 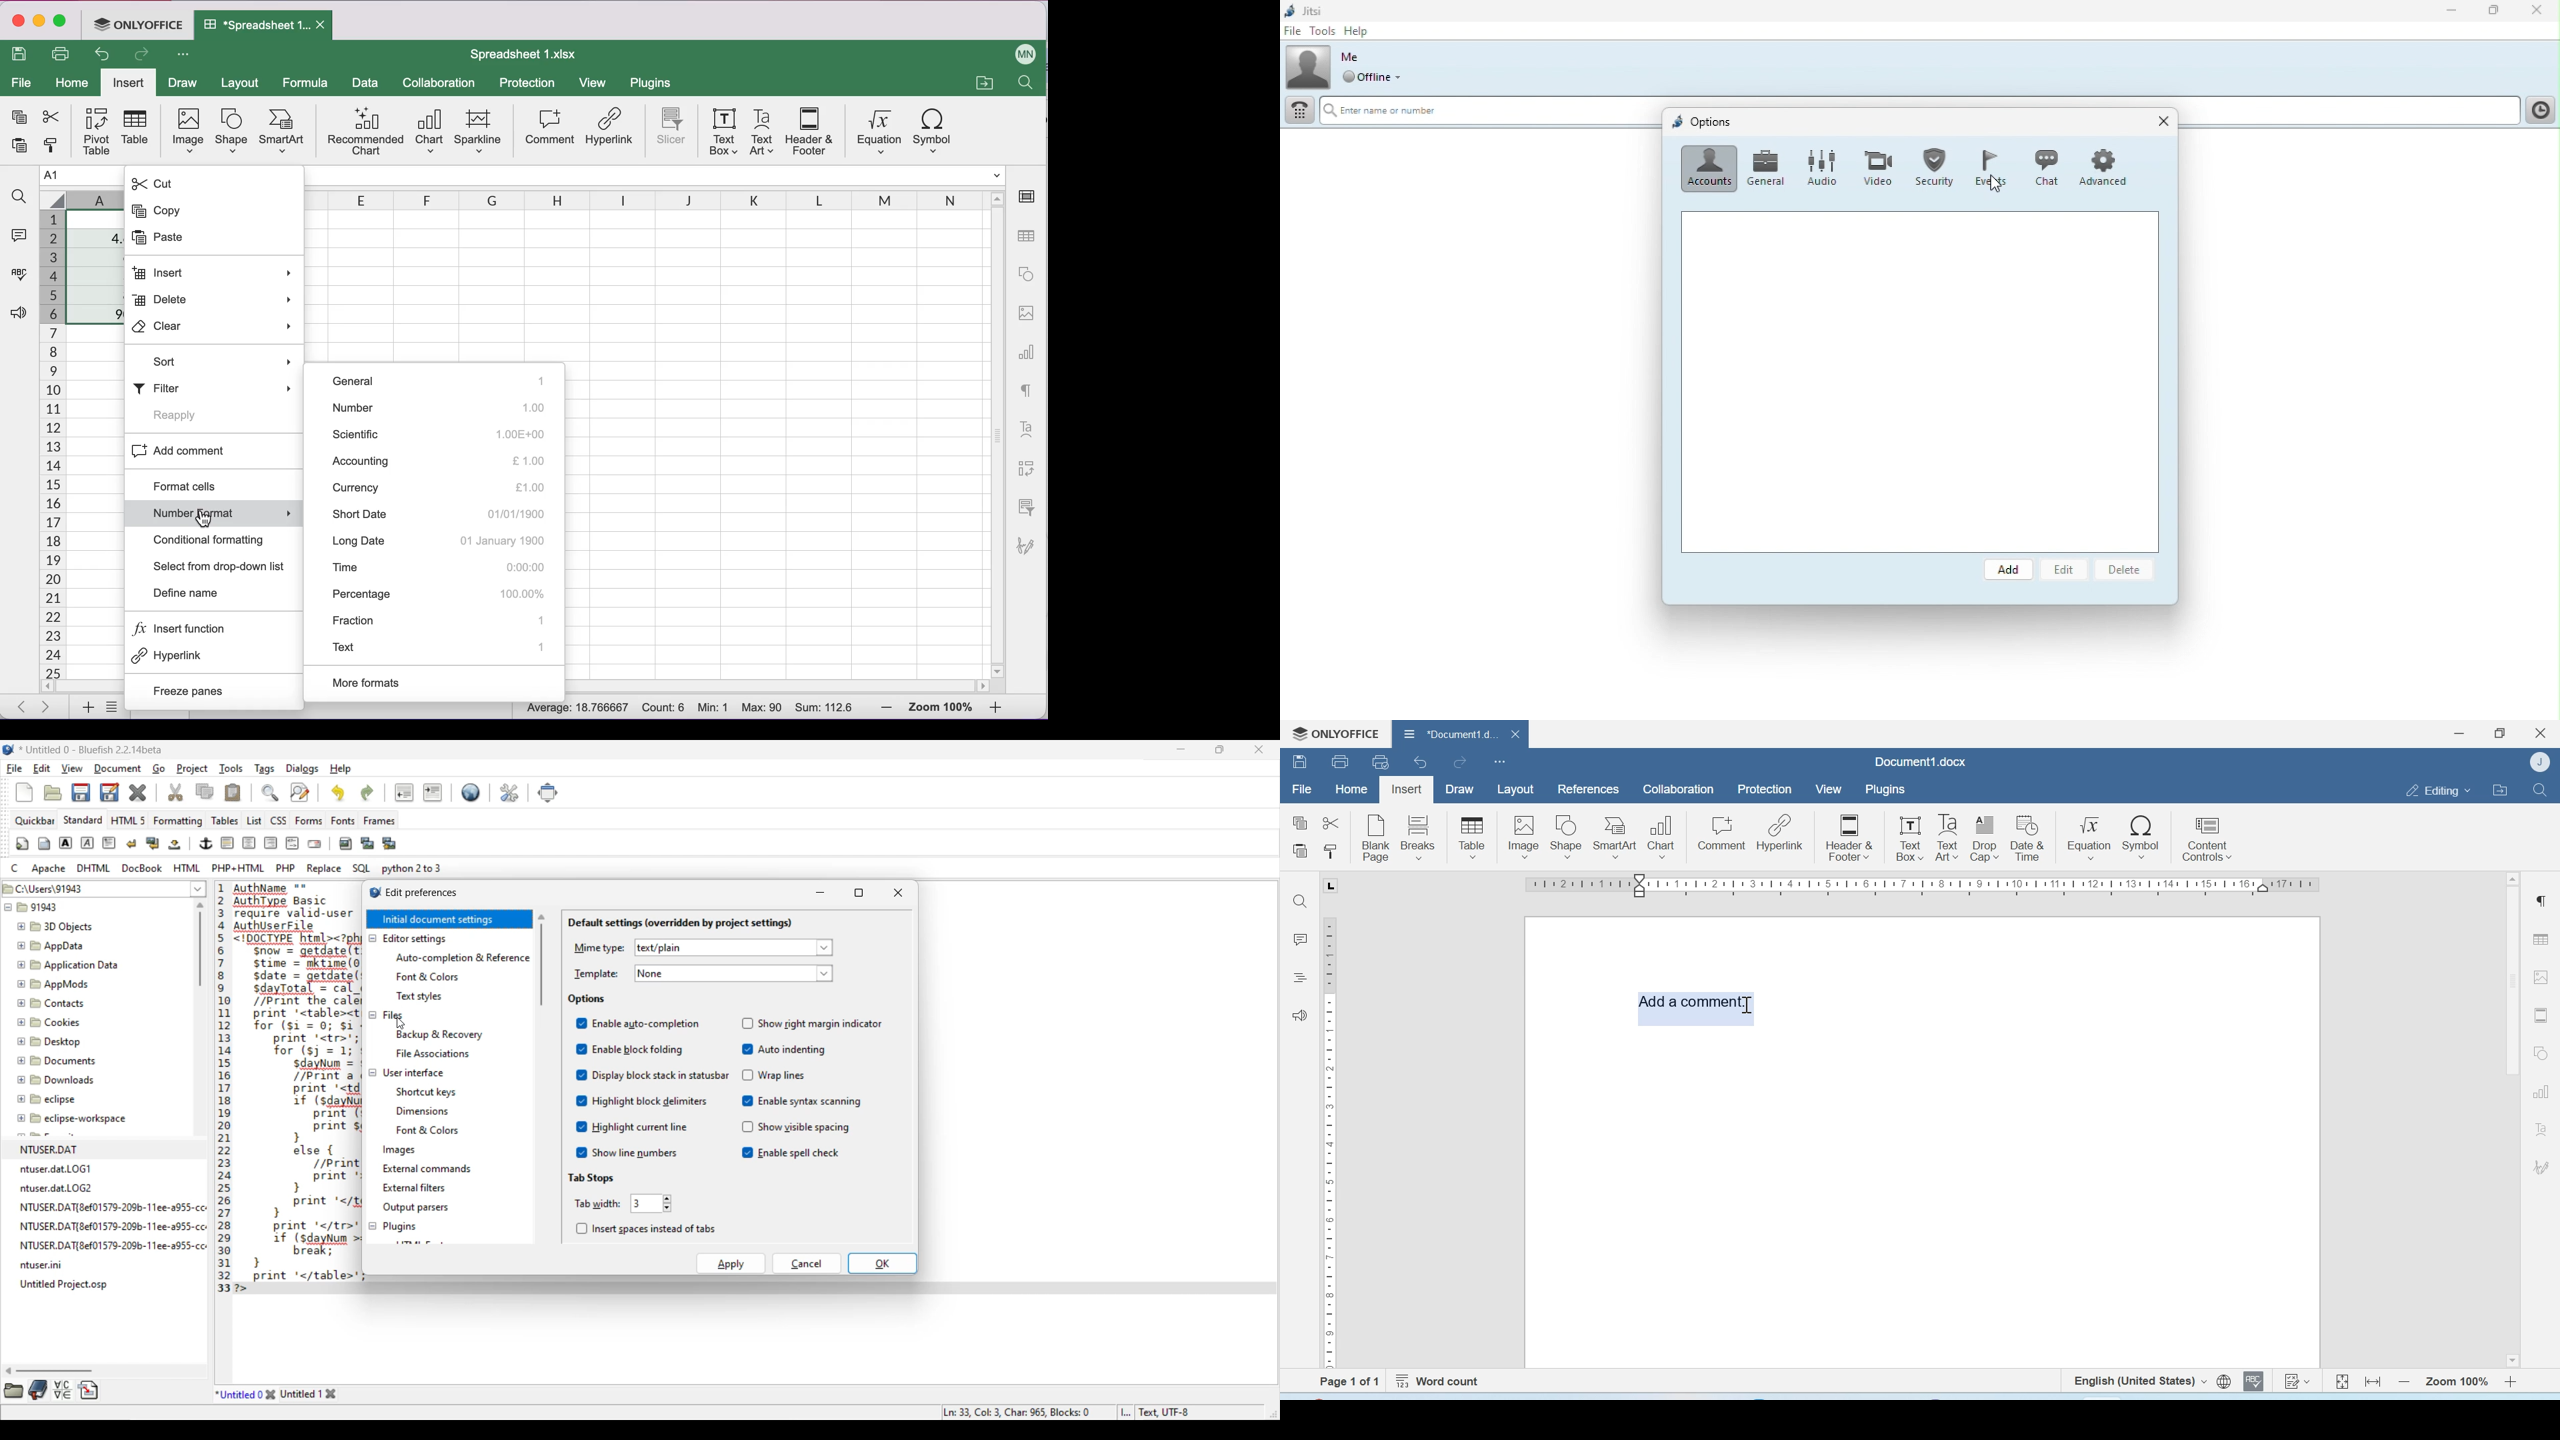 I want to click on save, so click(x=18, y=55).